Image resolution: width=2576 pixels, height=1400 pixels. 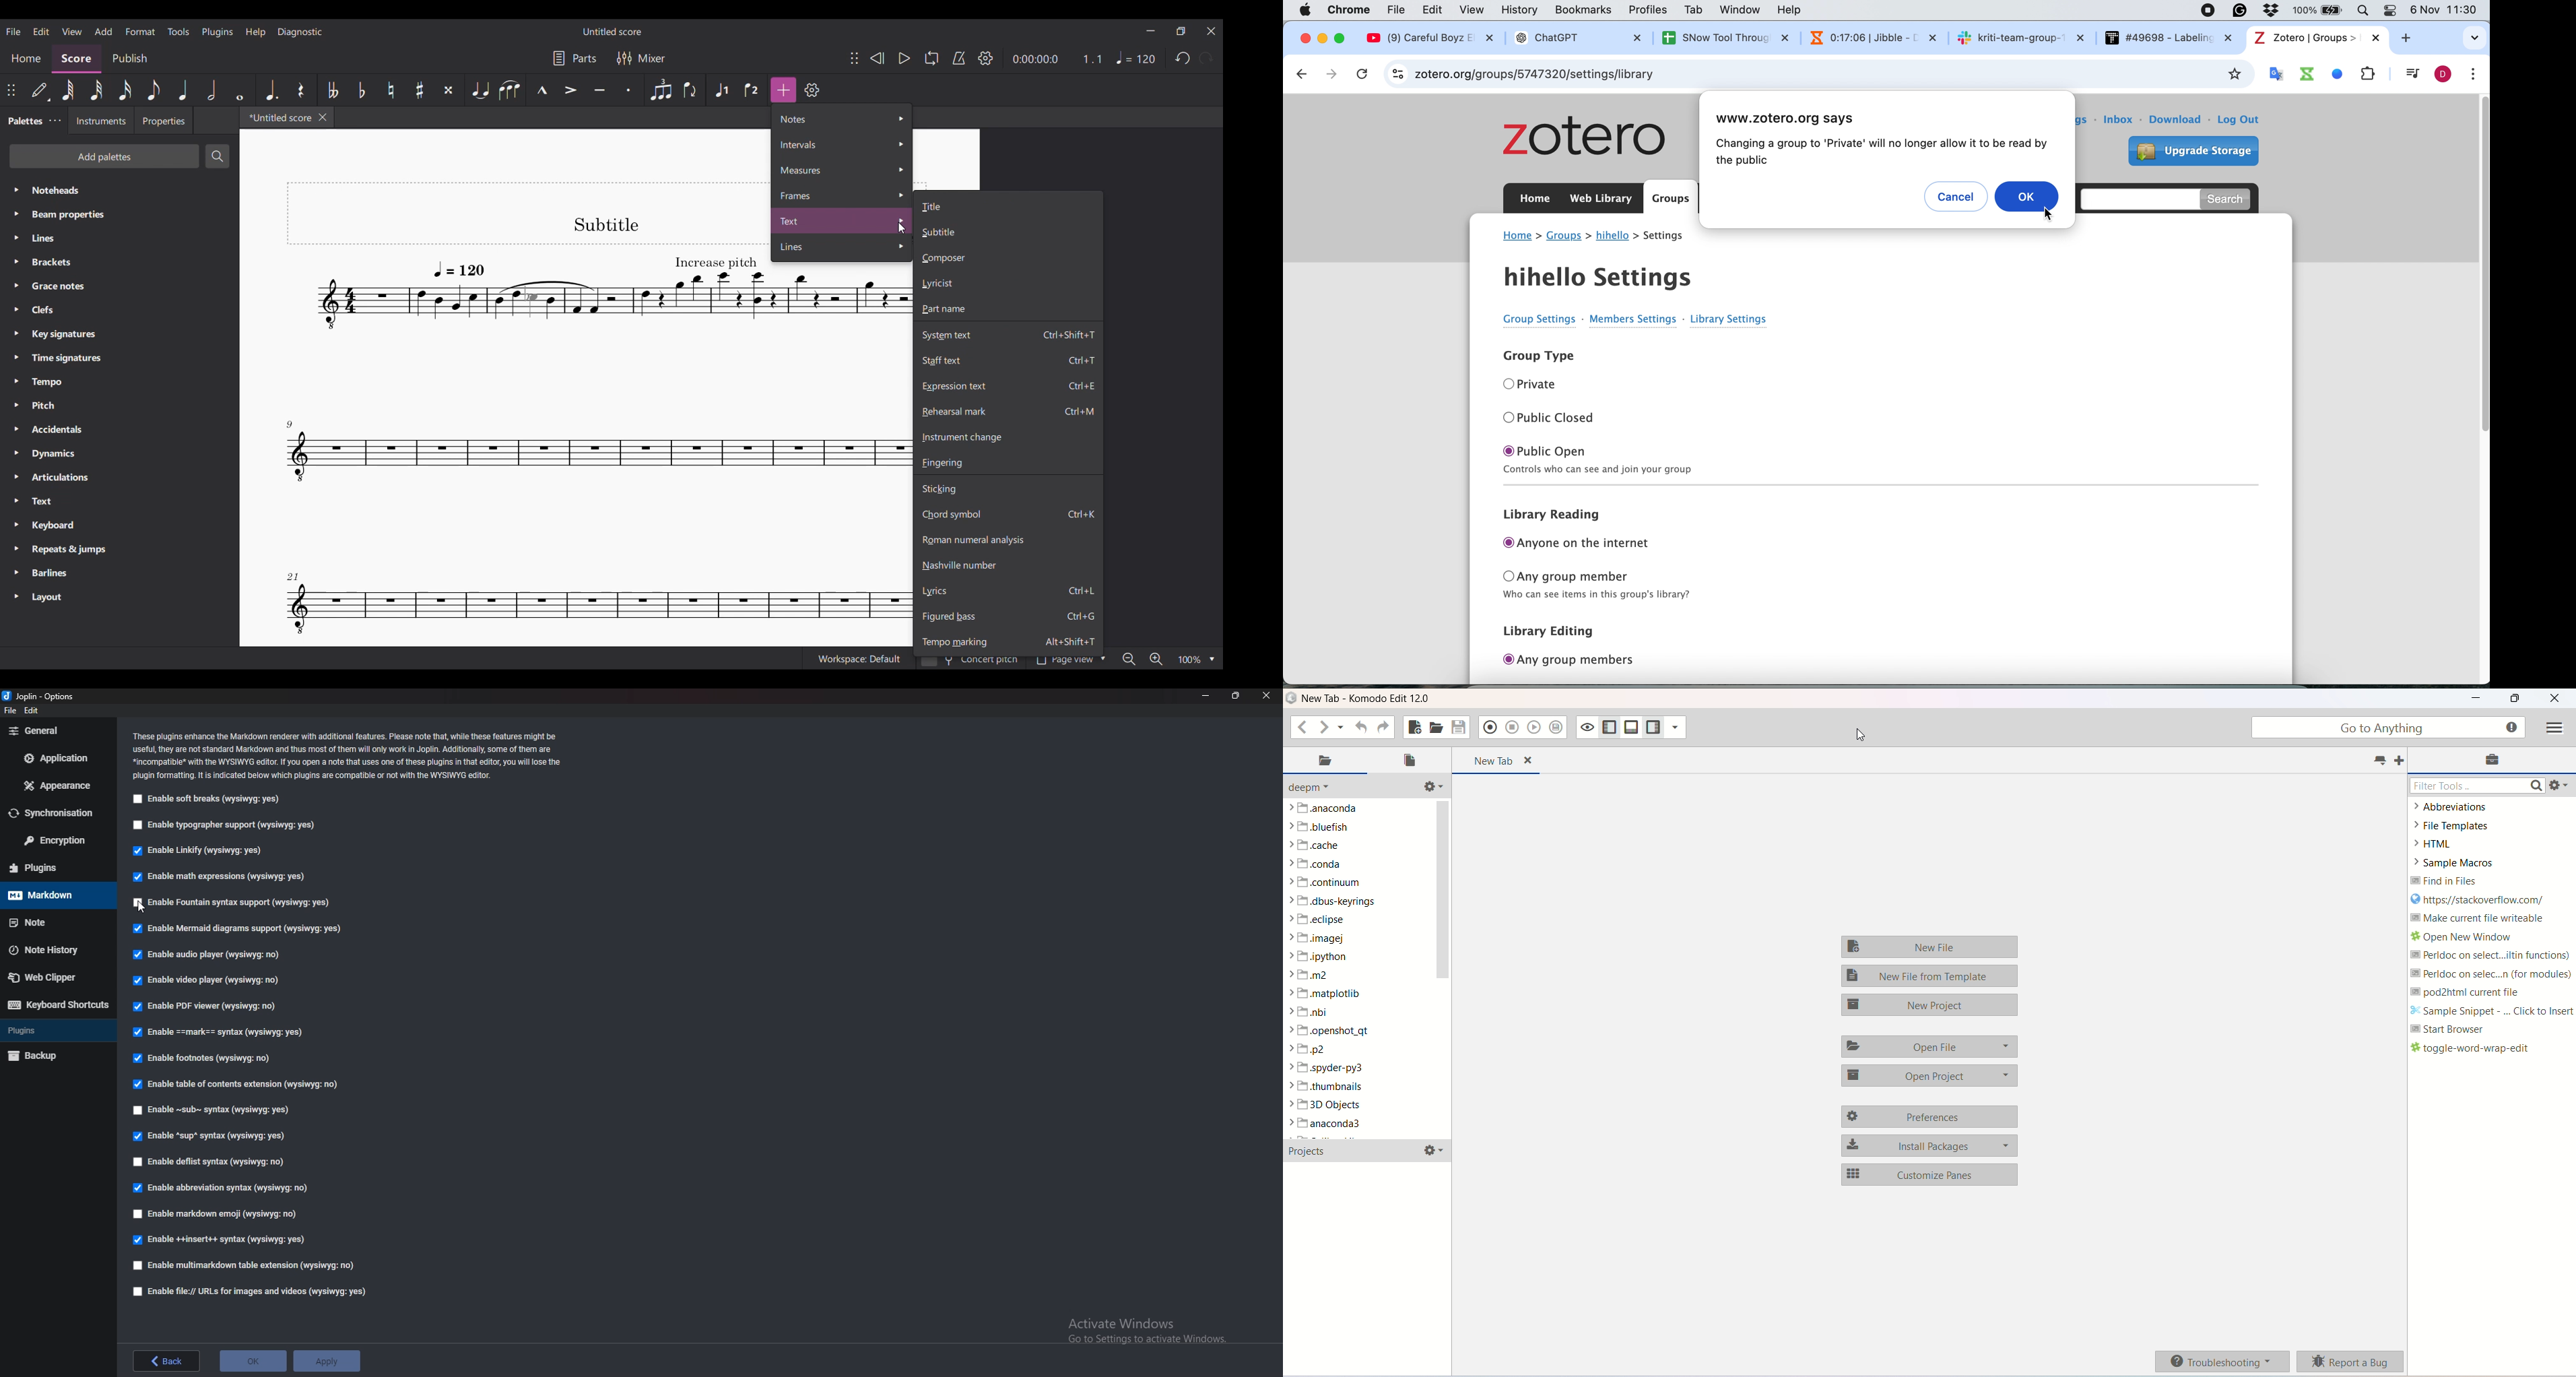 What do you see at coordinates (2492, 954) in the screenshot?
I see `perldoc (builtin function)` at bounding box center [2492, 954].